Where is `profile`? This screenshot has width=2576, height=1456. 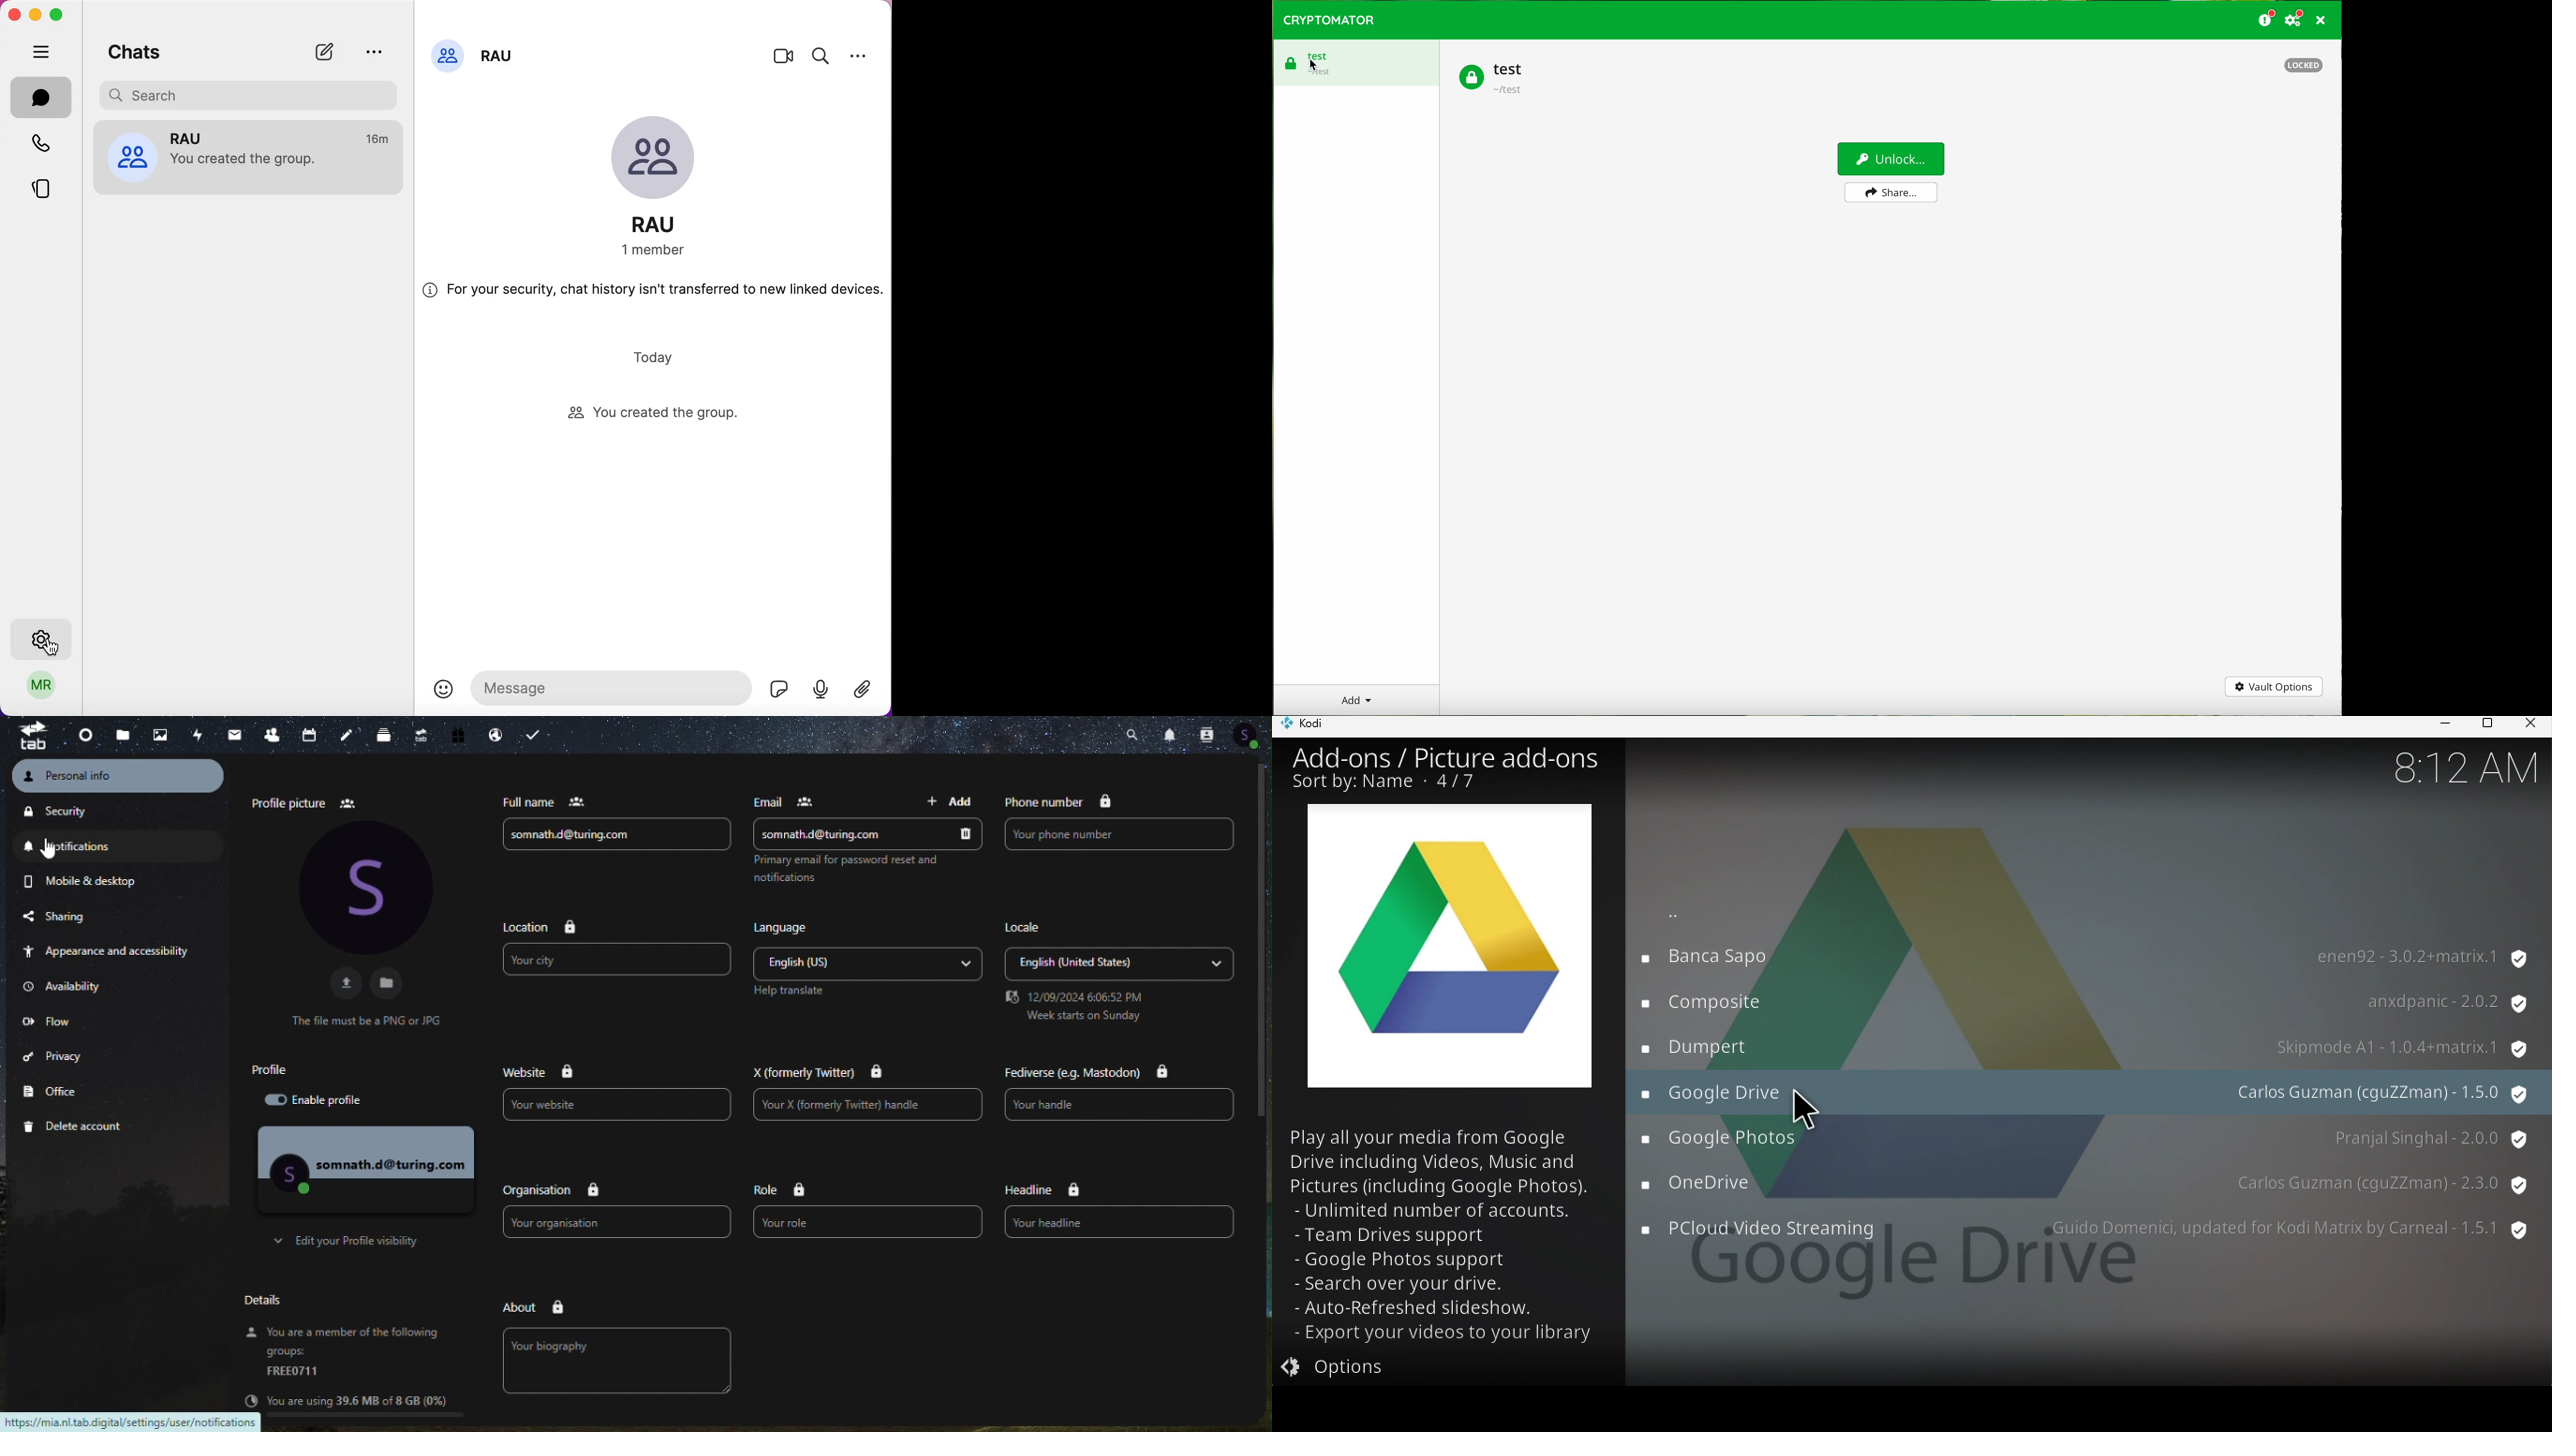
profile is located at coordinates (298, 1069).